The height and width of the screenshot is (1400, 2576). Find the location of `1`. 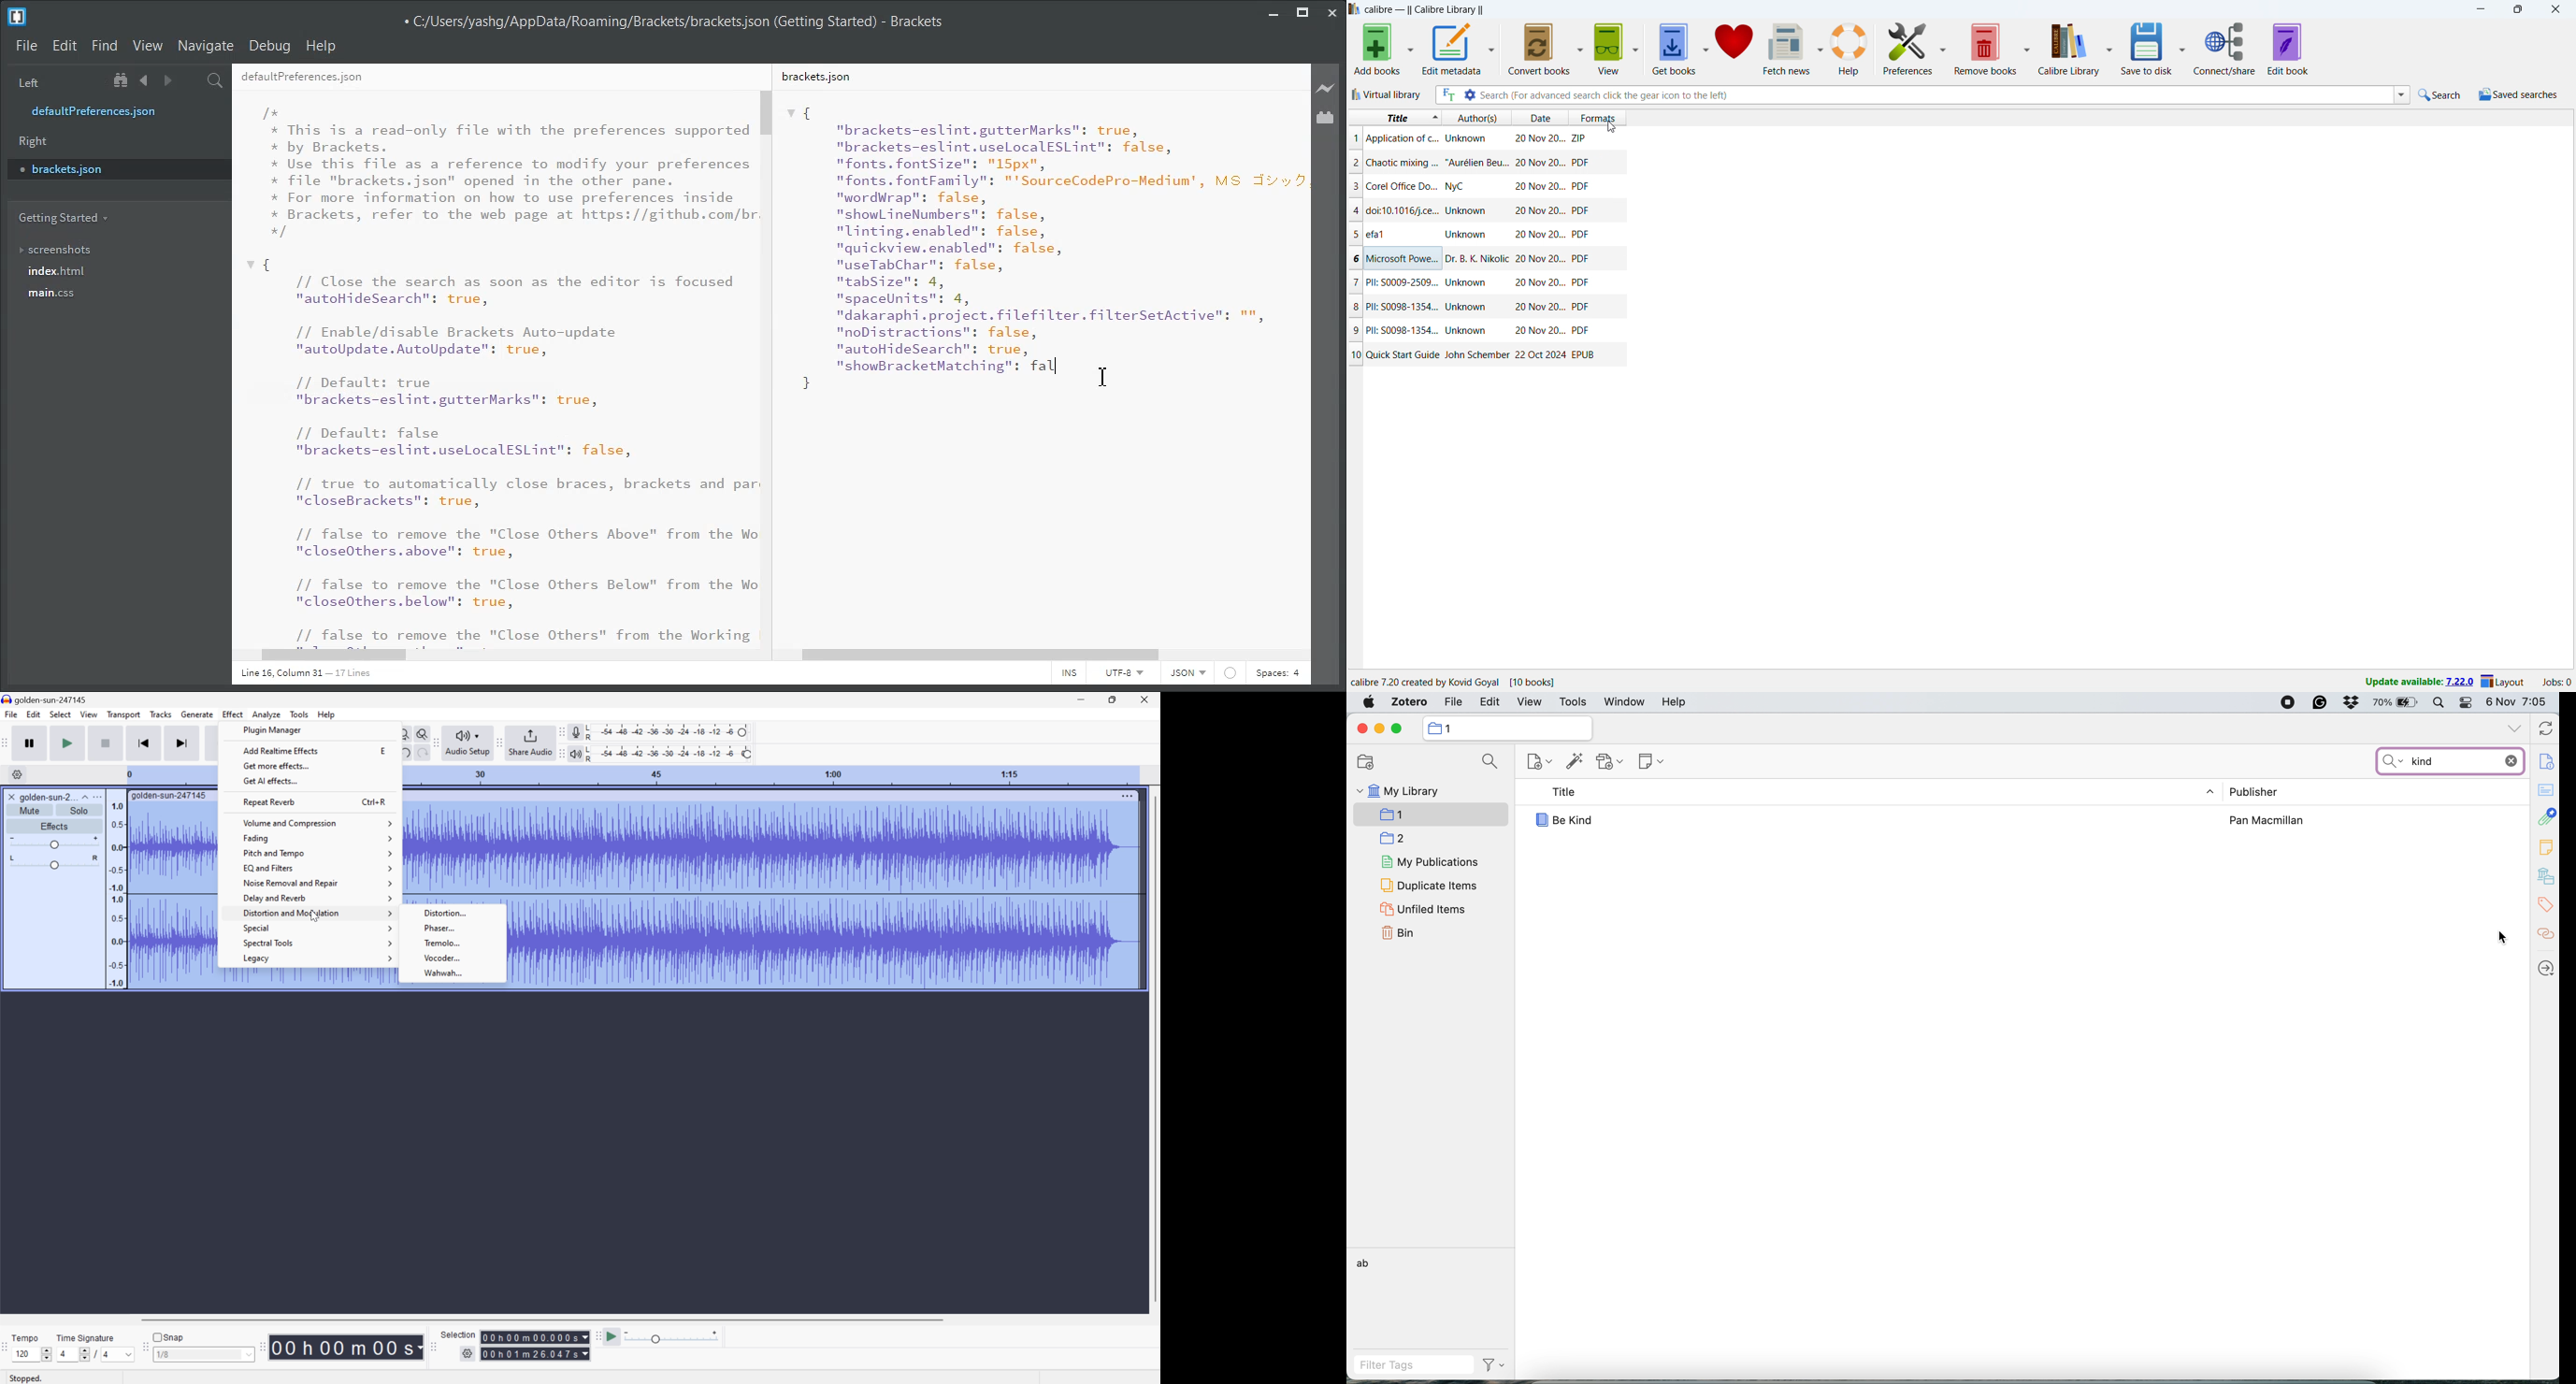

1 is located at coordinates (1452, 729).